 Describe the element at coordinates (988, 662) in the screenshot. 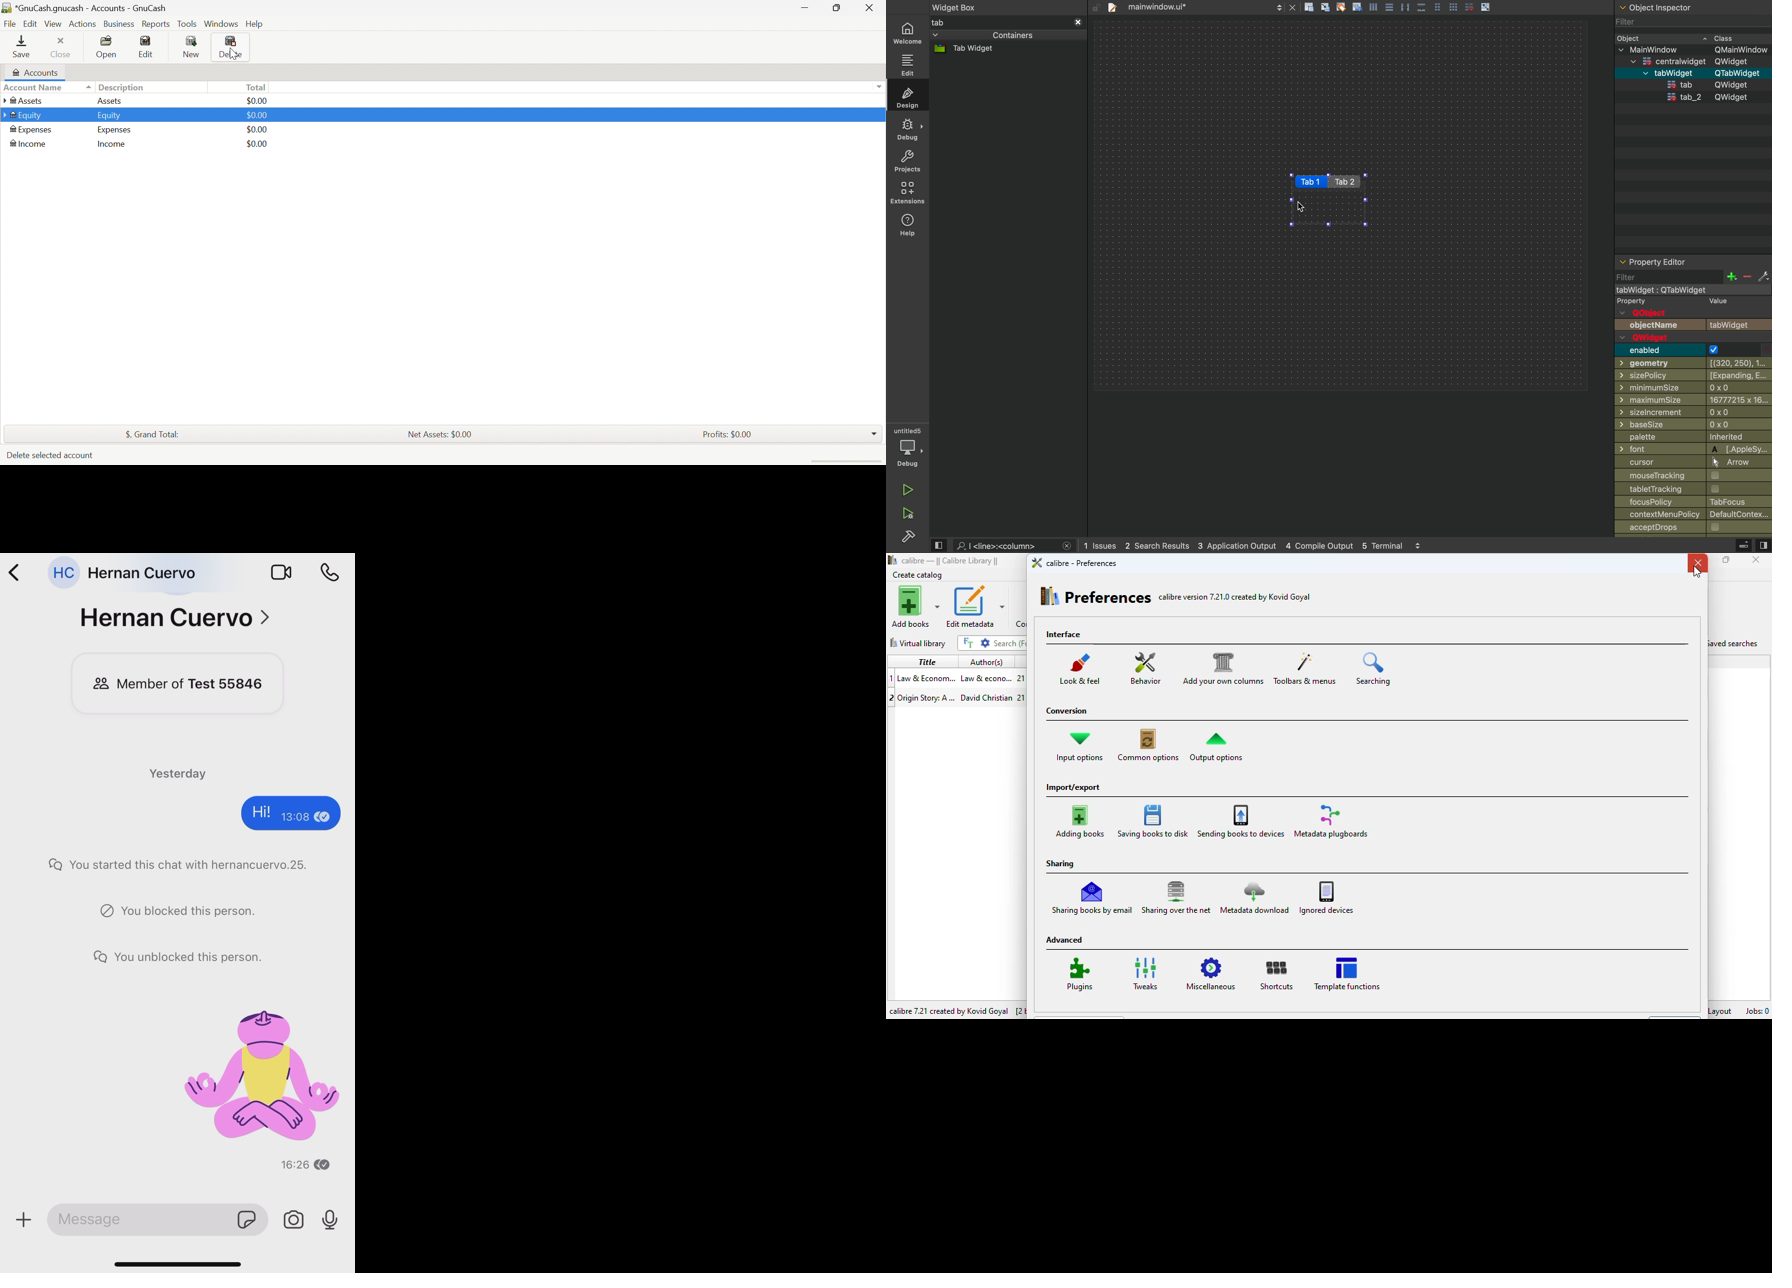

I see `author(s)` at that location.